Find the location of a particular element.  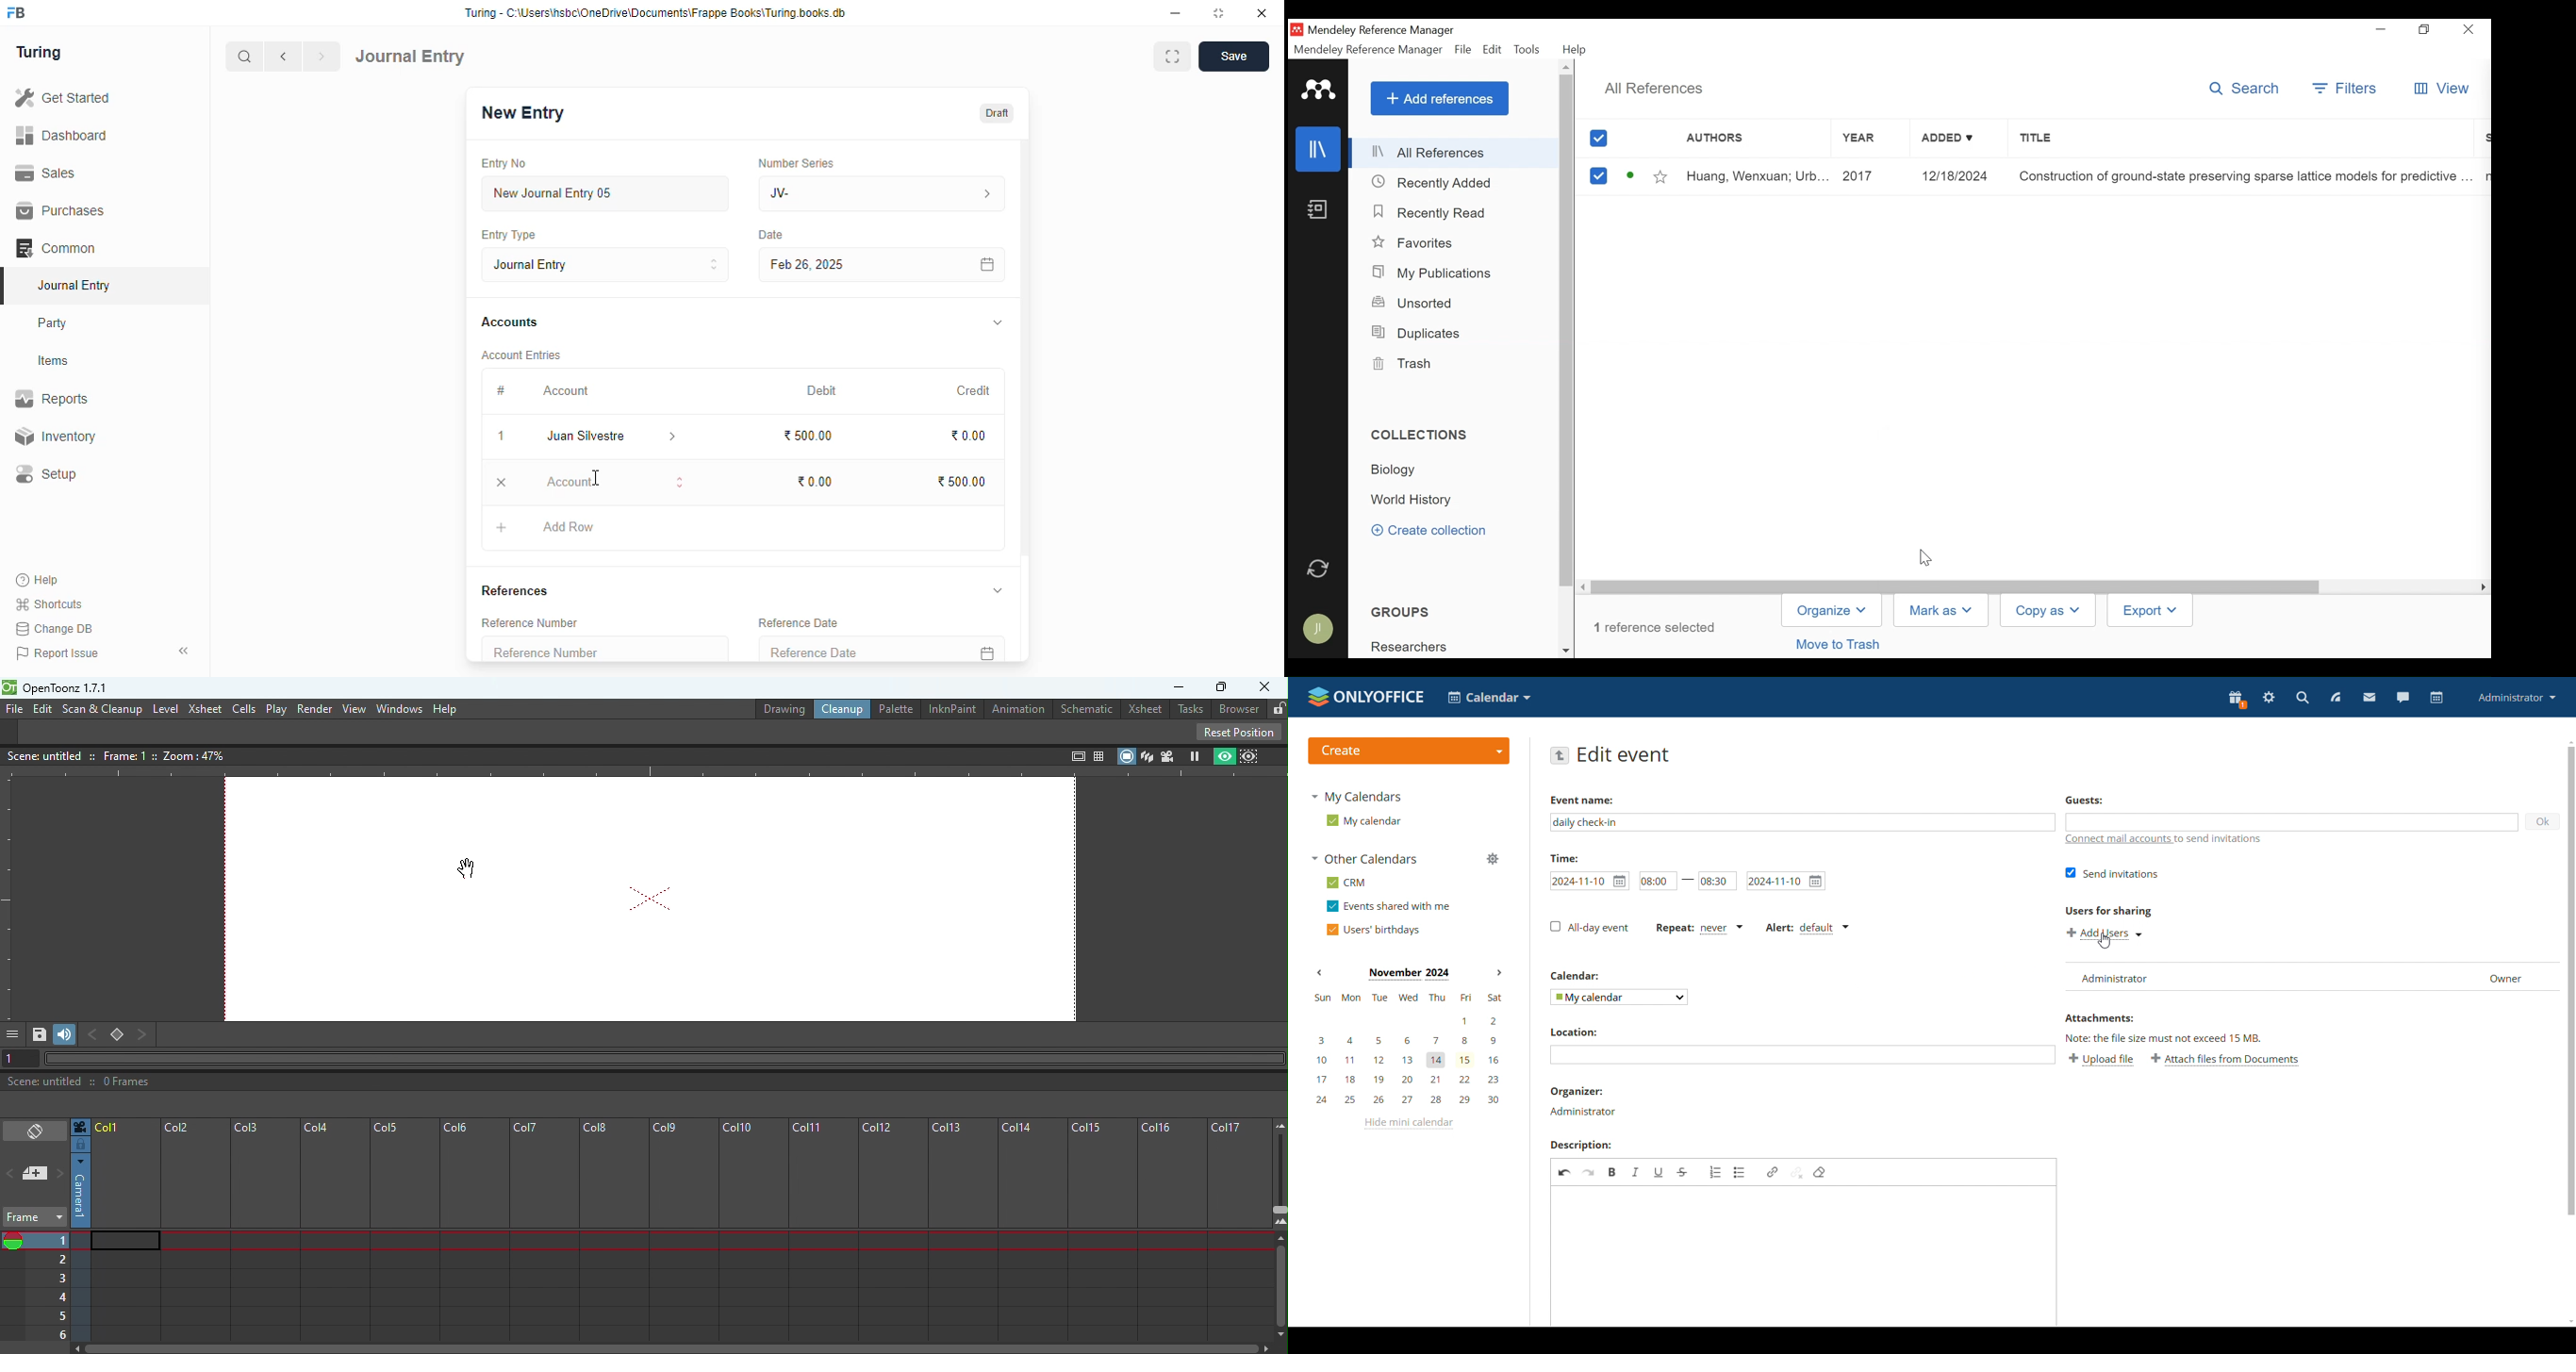

items is located at coordinates (55, 361).